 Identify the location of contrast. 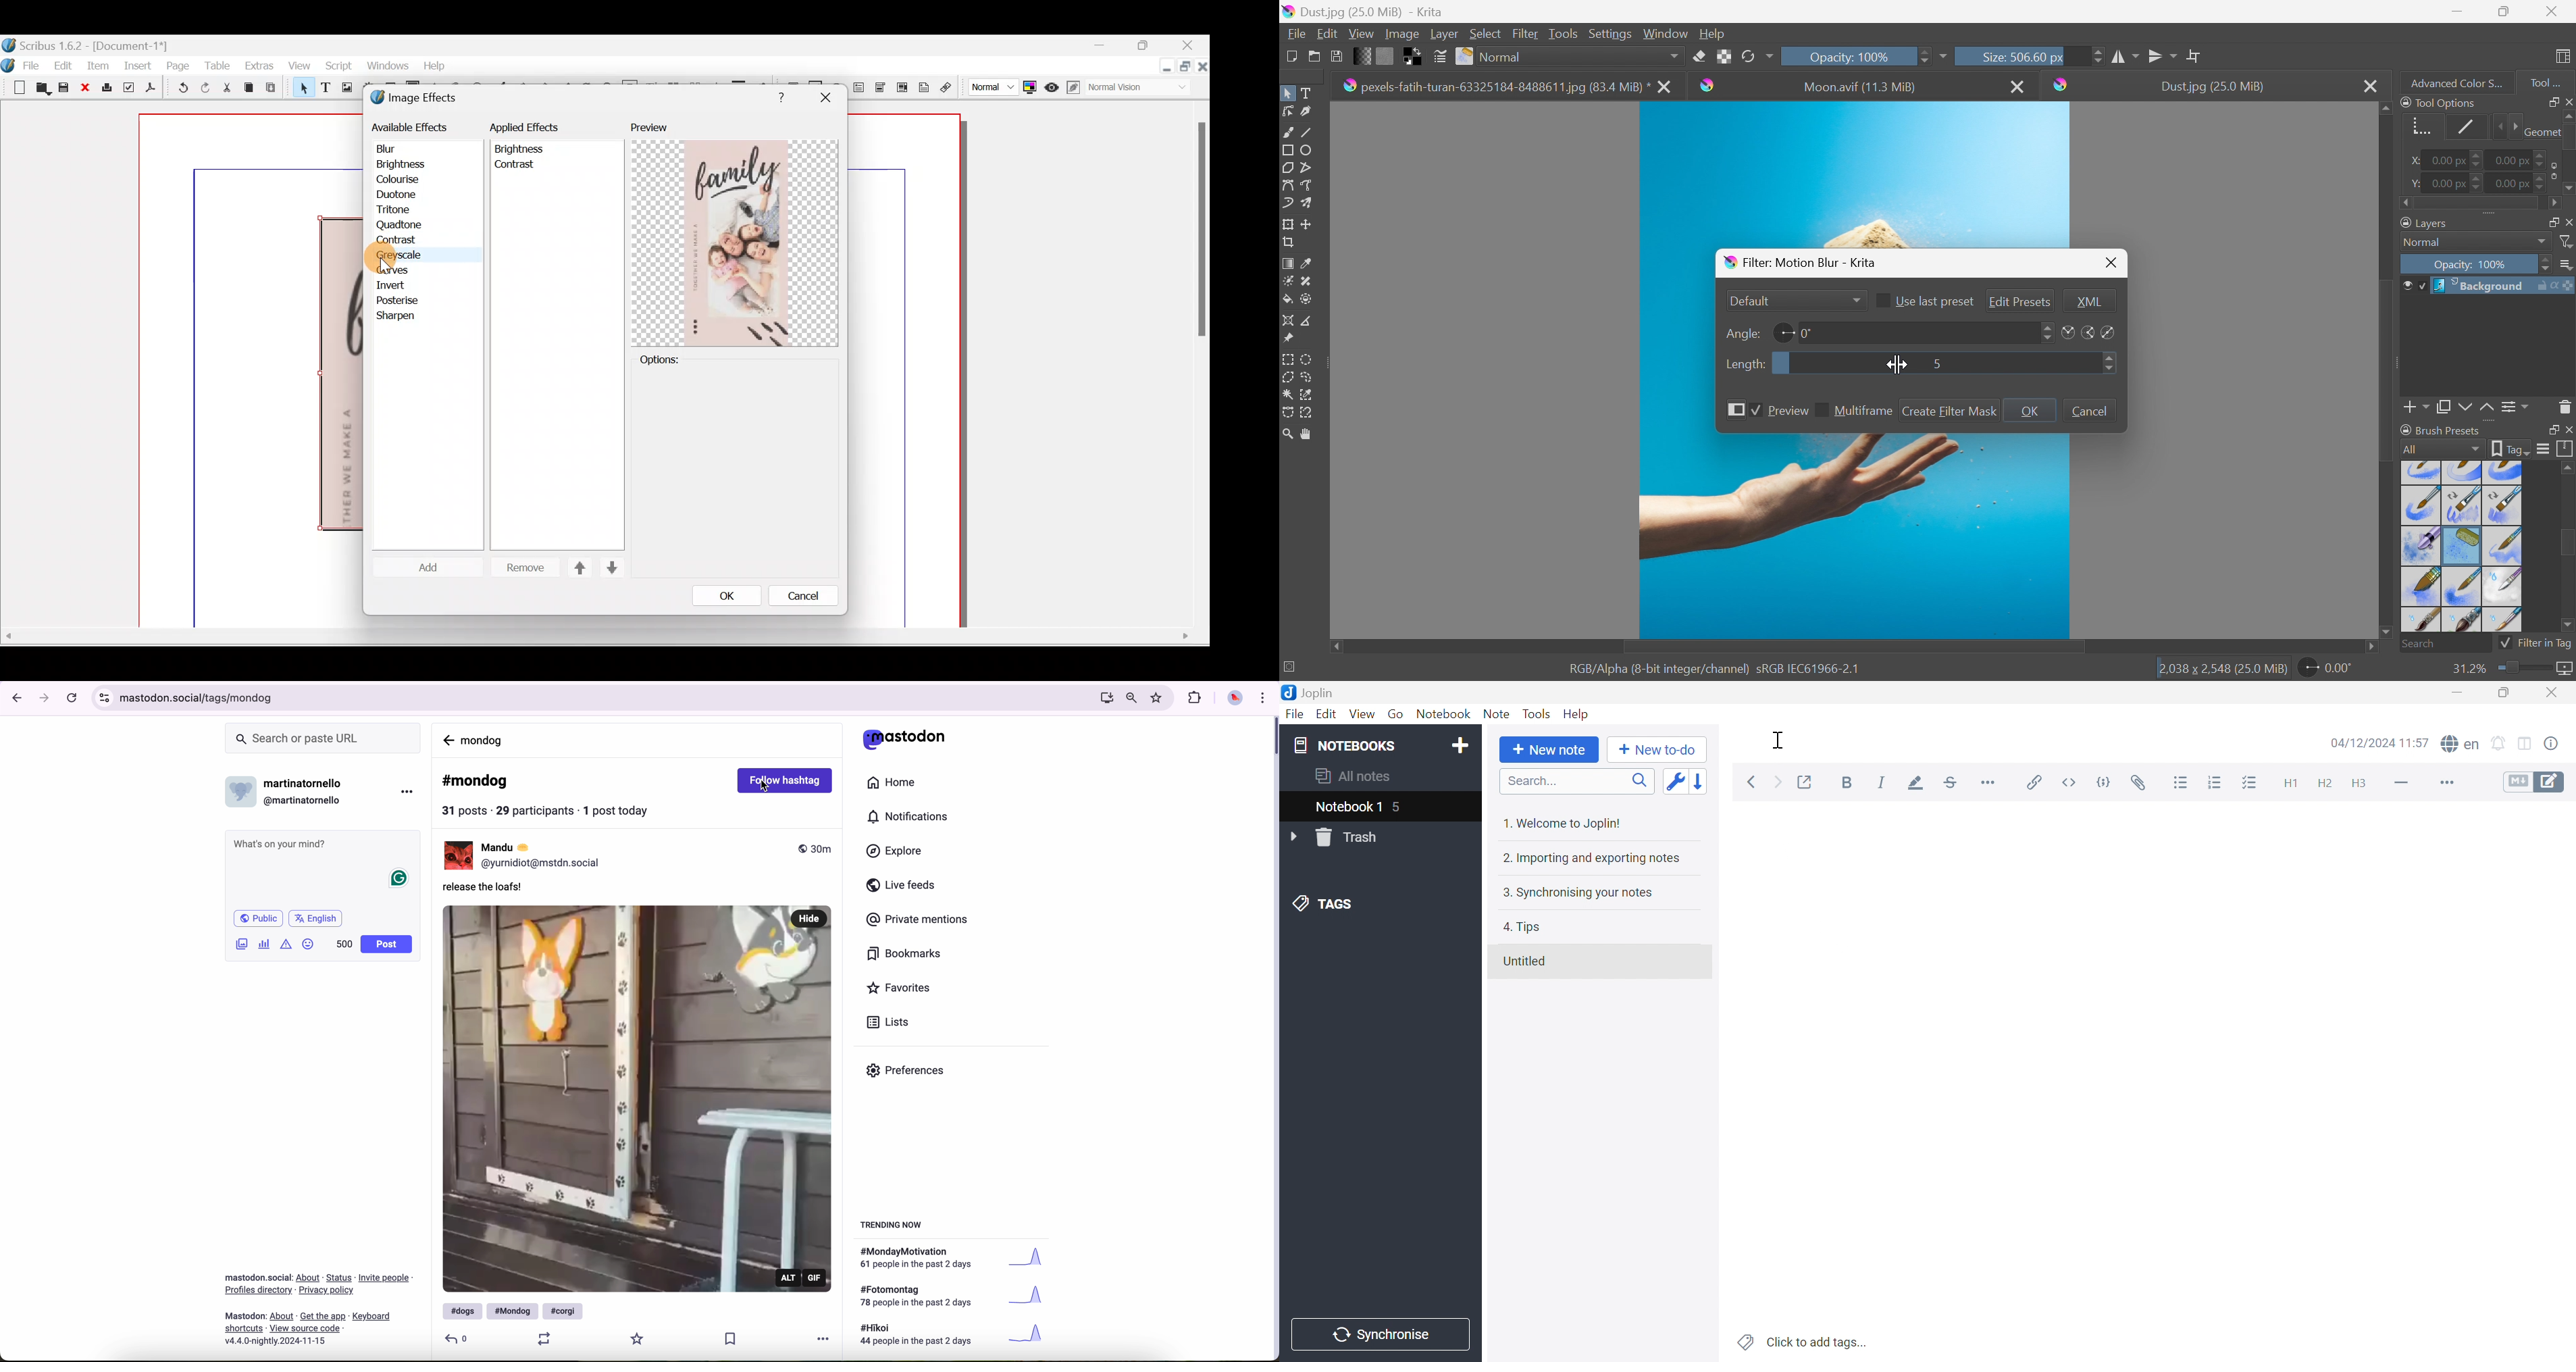
(516, 167).